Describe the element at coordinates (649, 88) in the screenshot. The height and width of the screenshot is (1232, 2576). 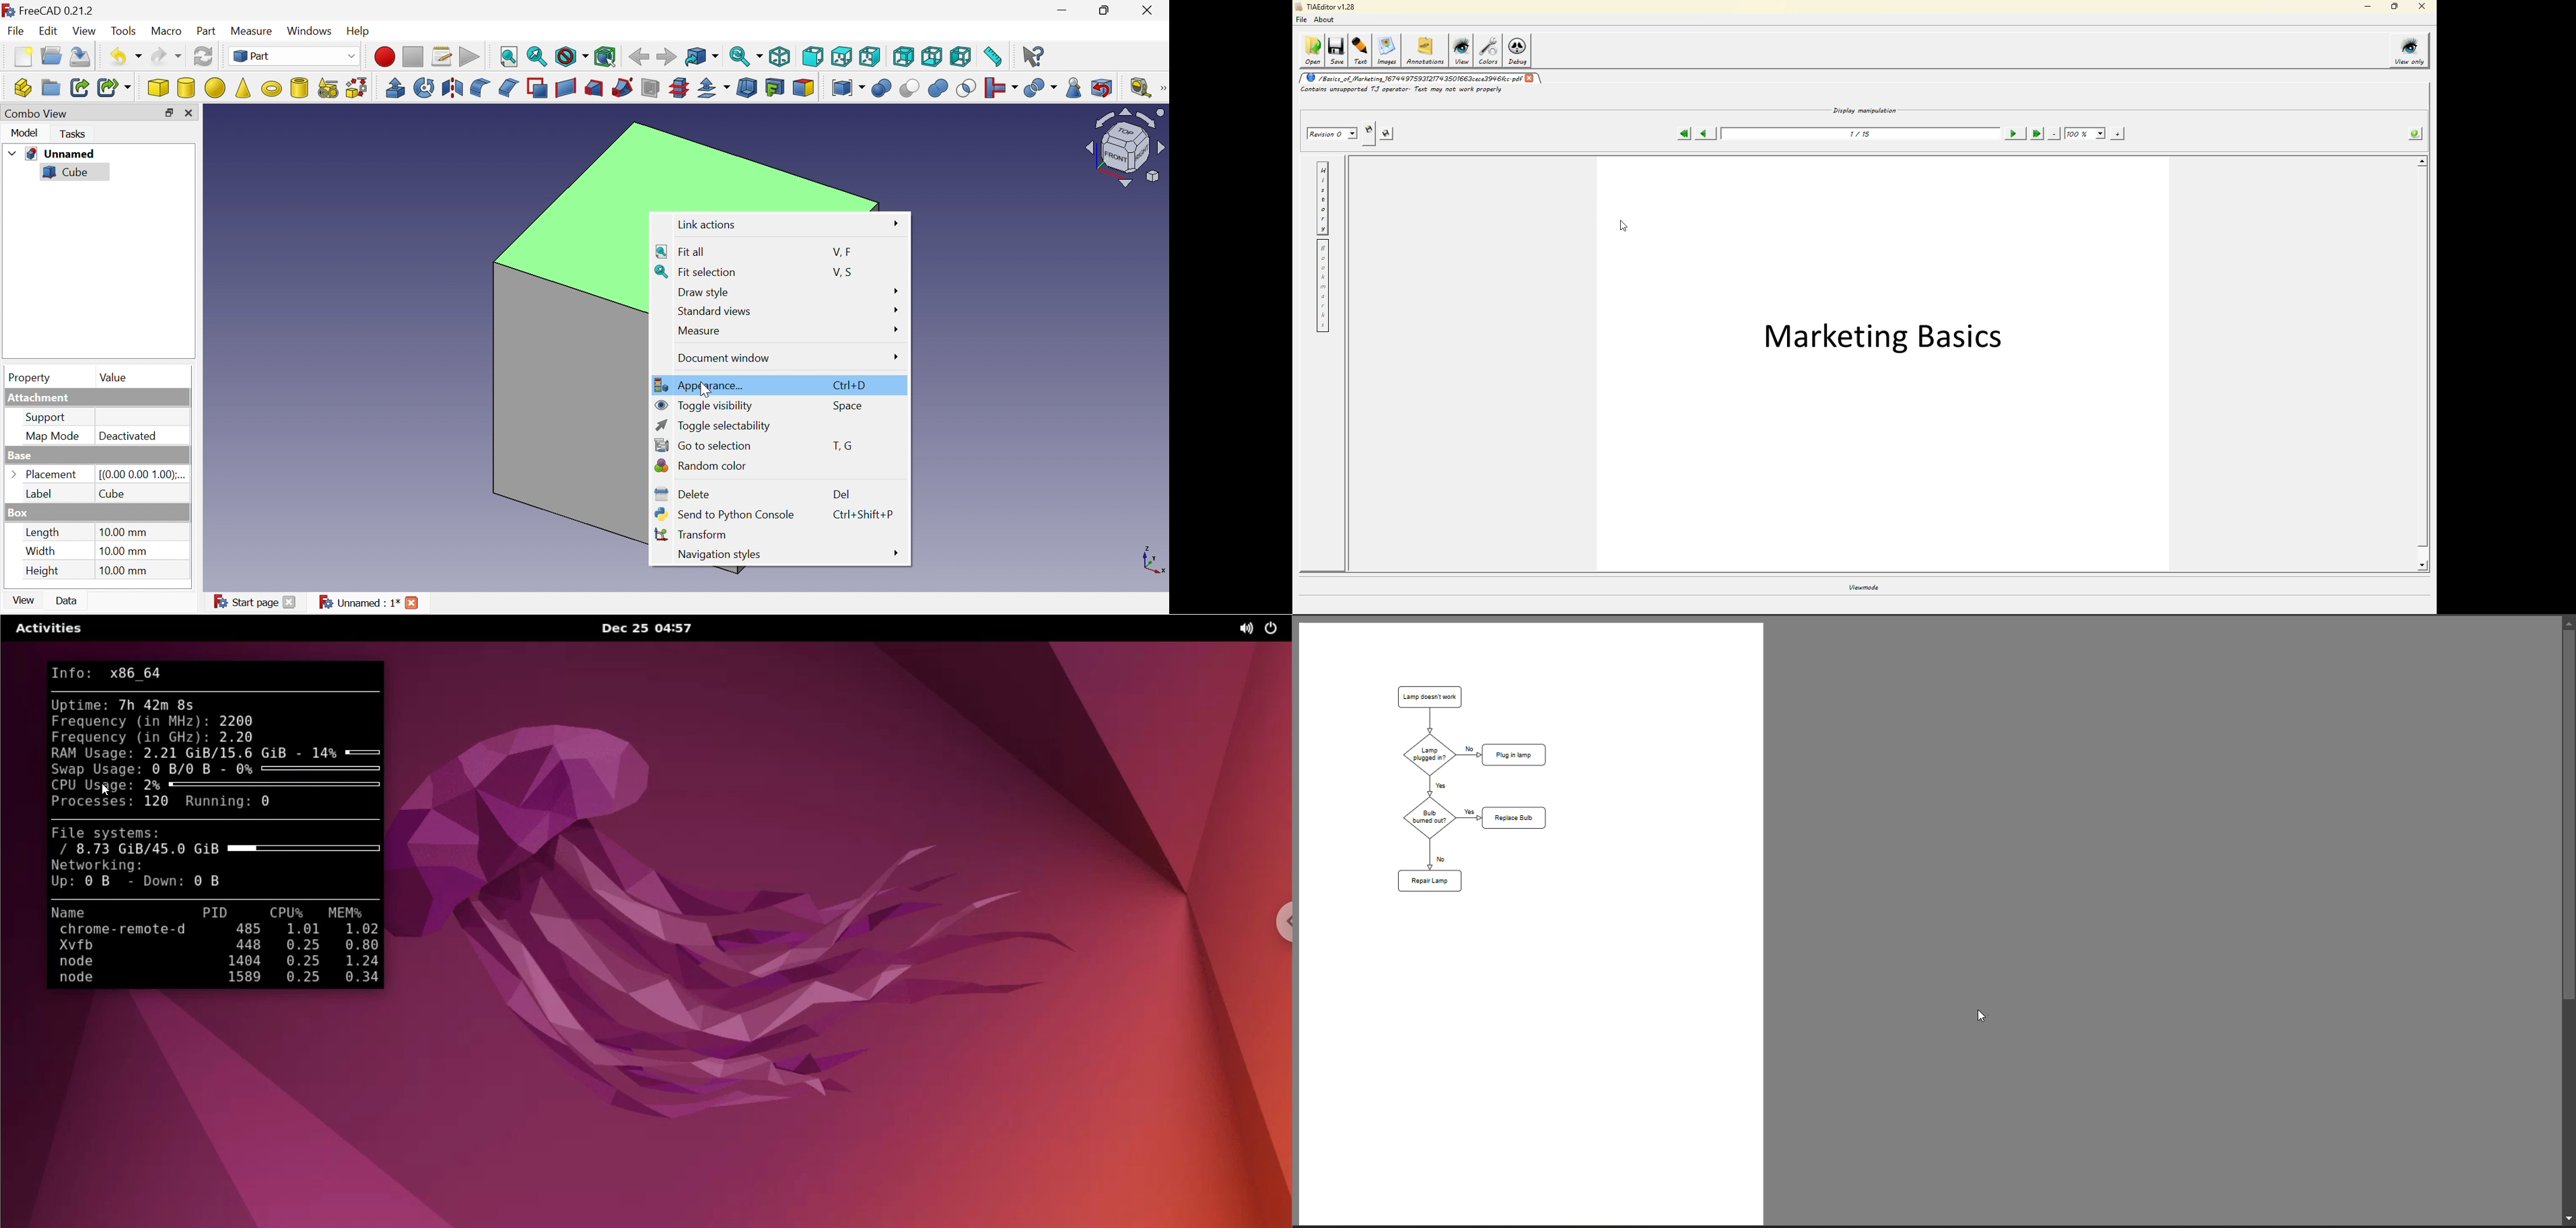
I see `Section` at that location.